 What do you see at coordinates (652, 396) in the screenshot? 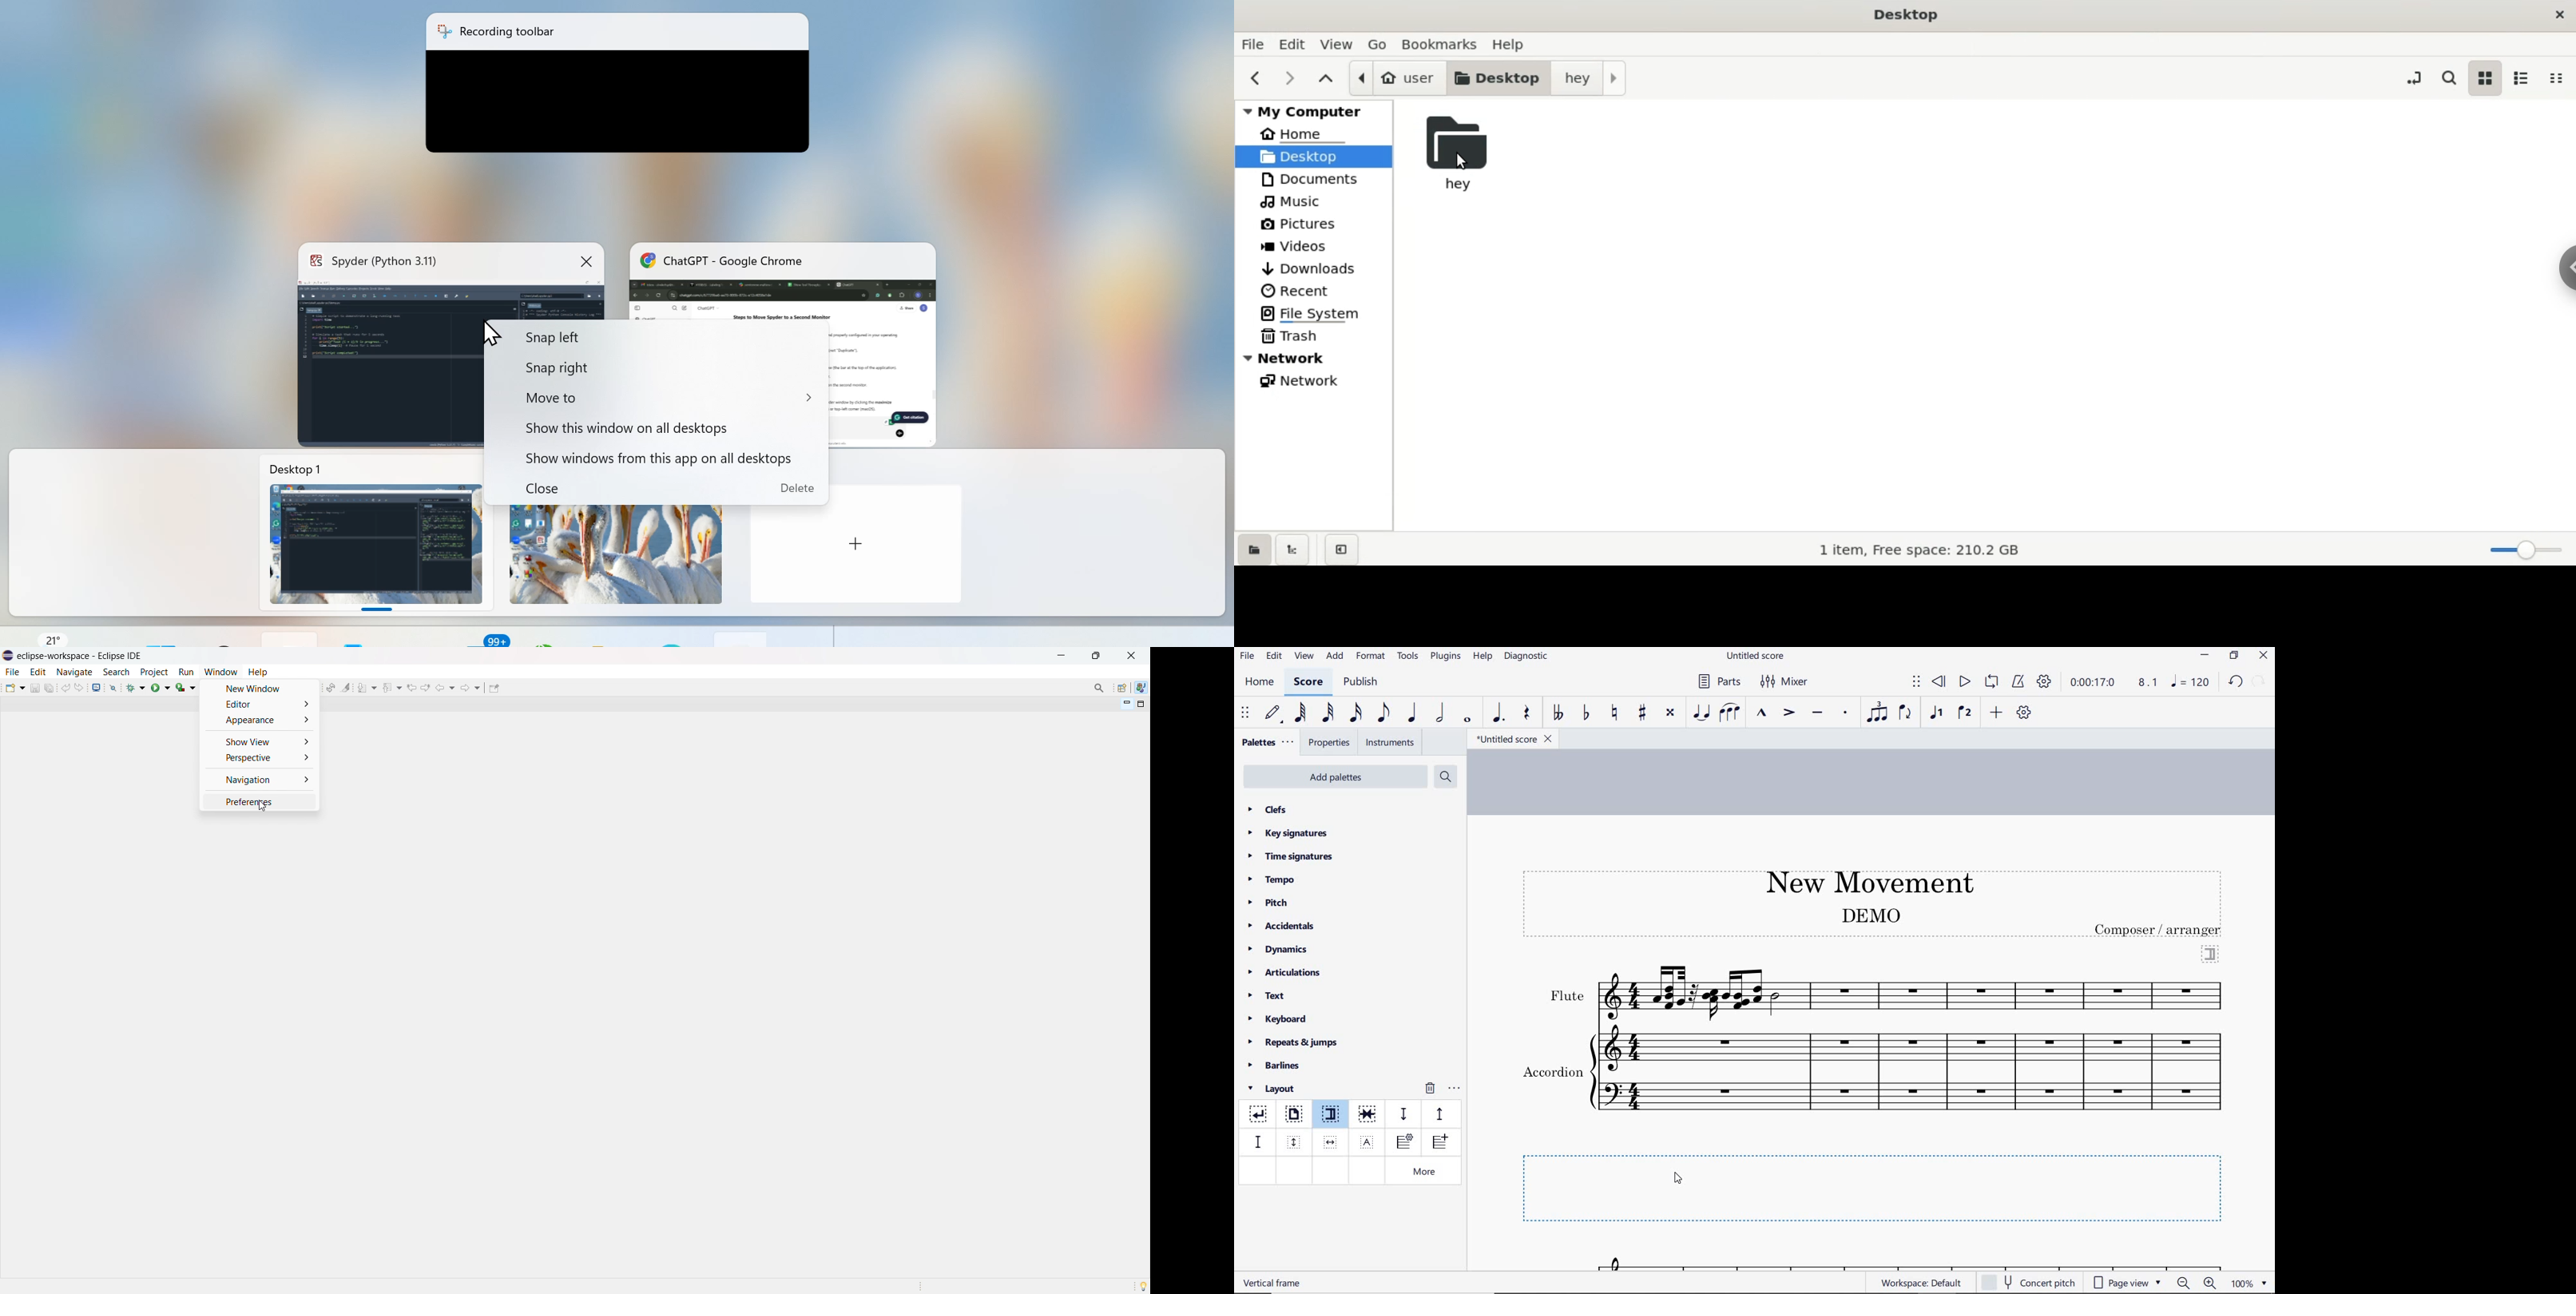
I see `Move to` at bounding box center [652, 396].